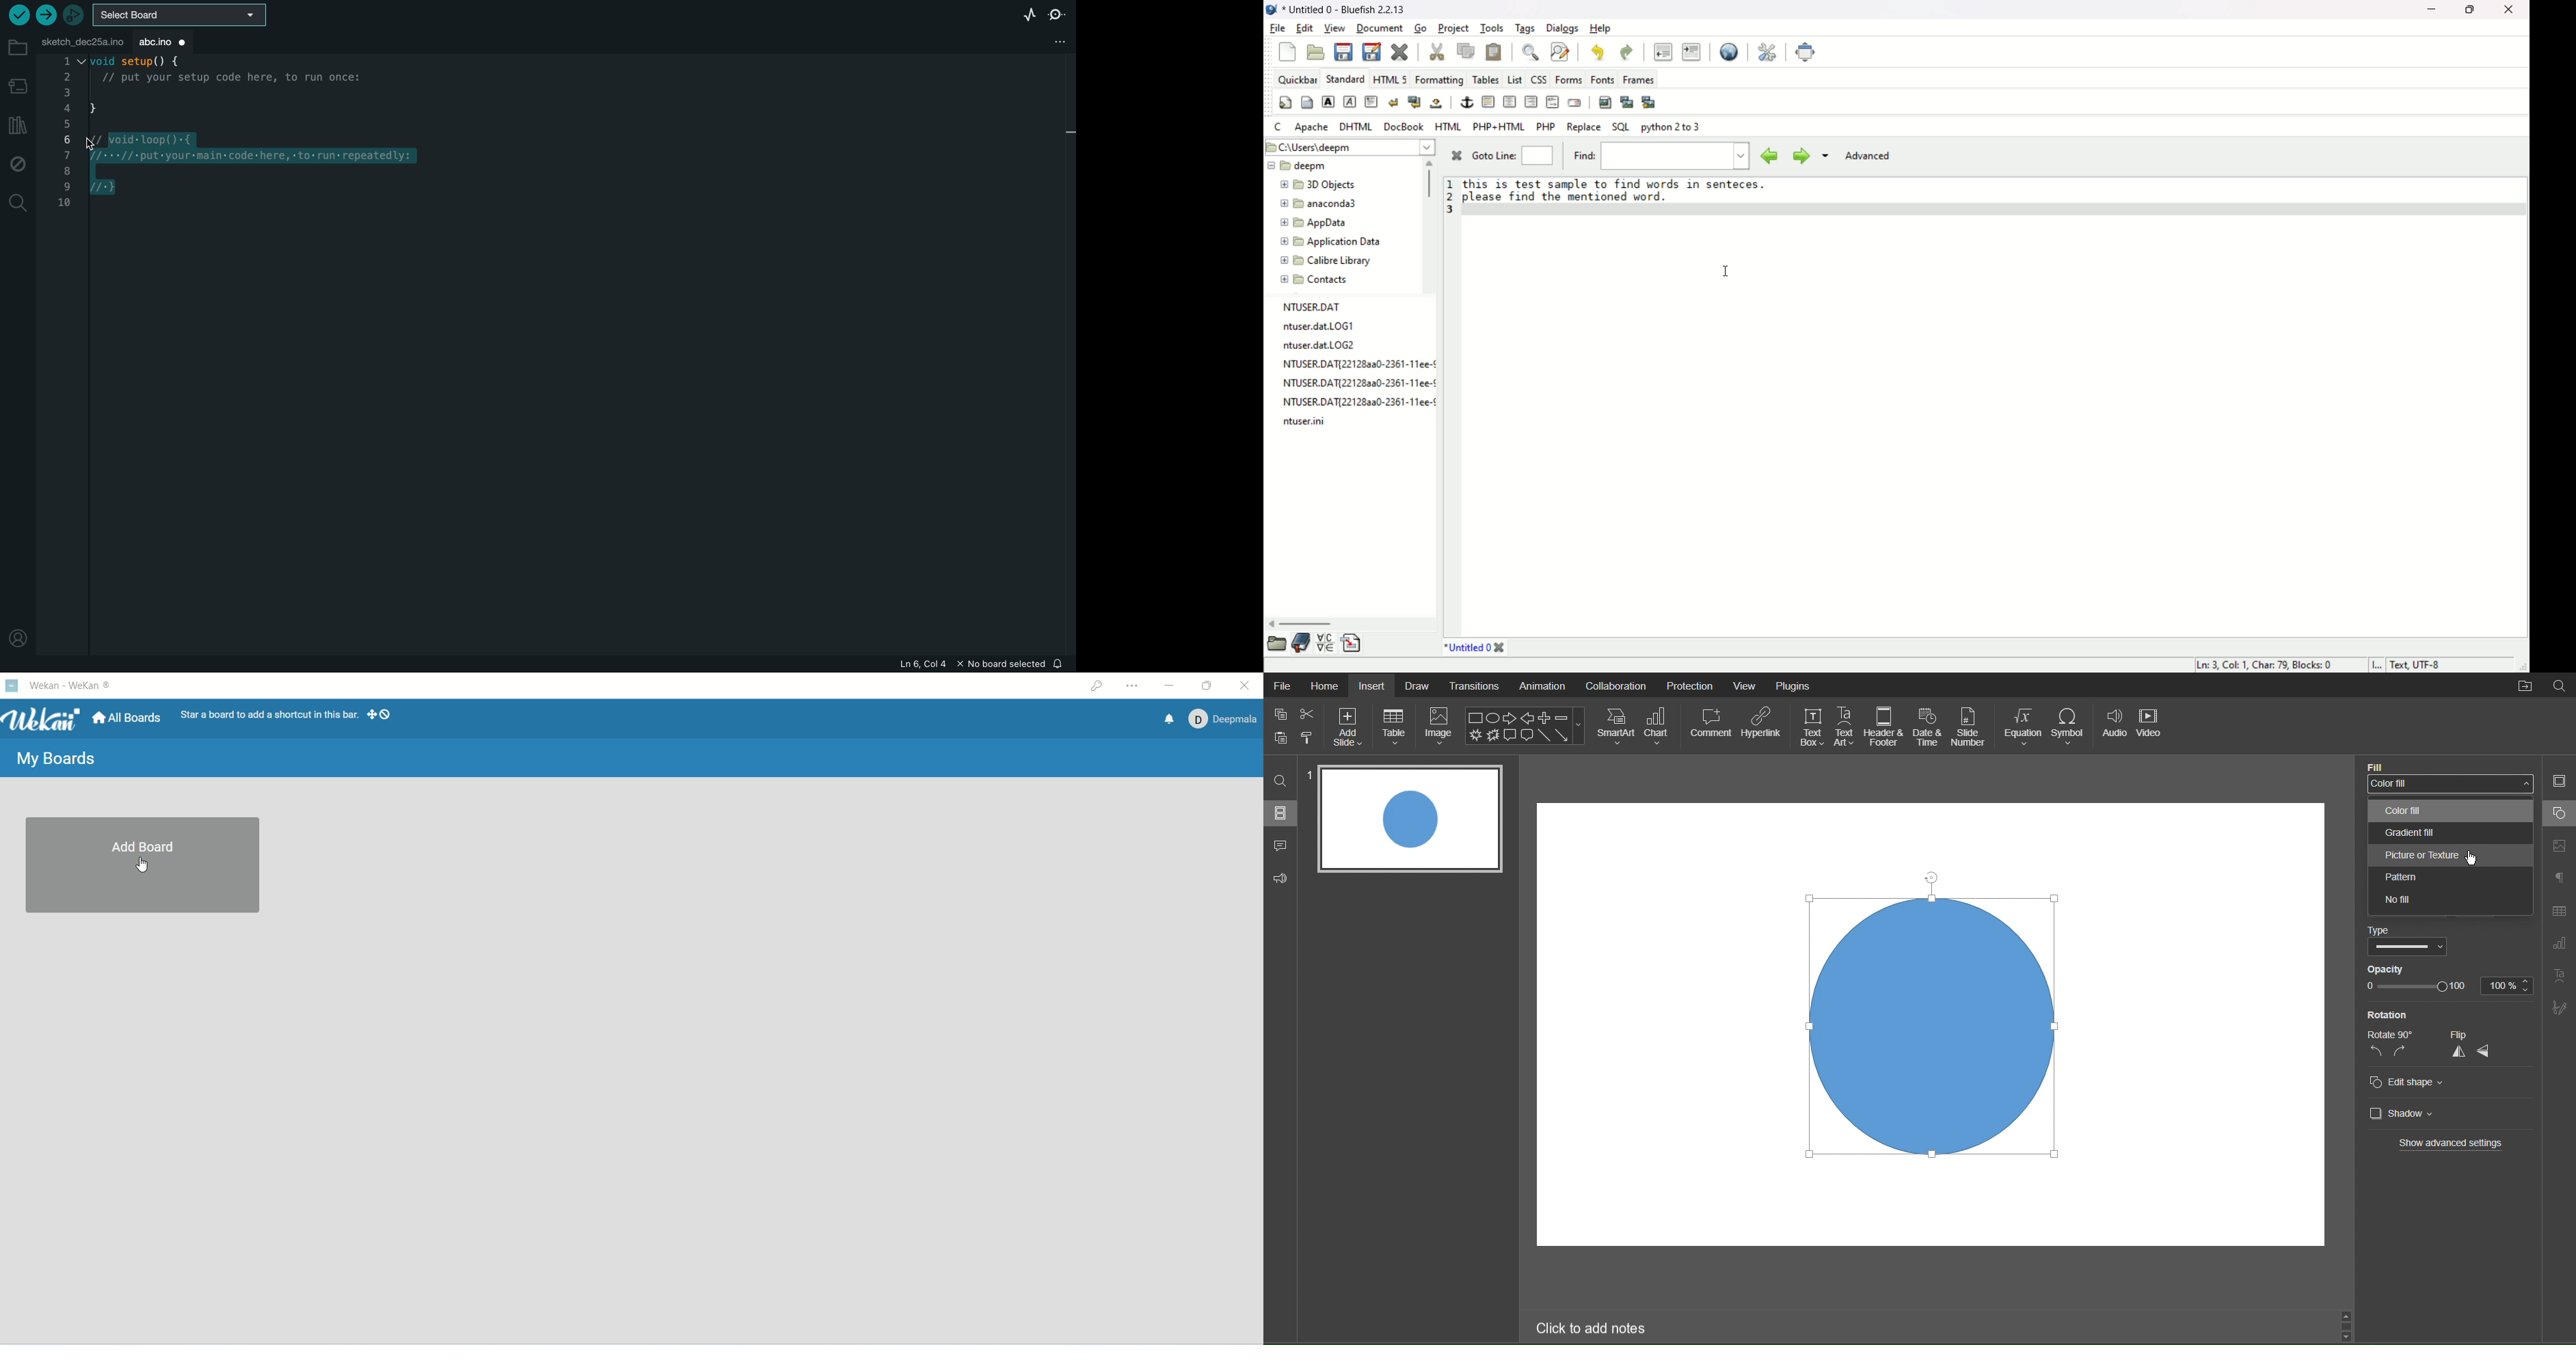 This screenshot has height=1372, width=2576. What do you see at coordinates (2023, 726) in the screenshot?
I see `Equation` at bounding box center [2023, 726].